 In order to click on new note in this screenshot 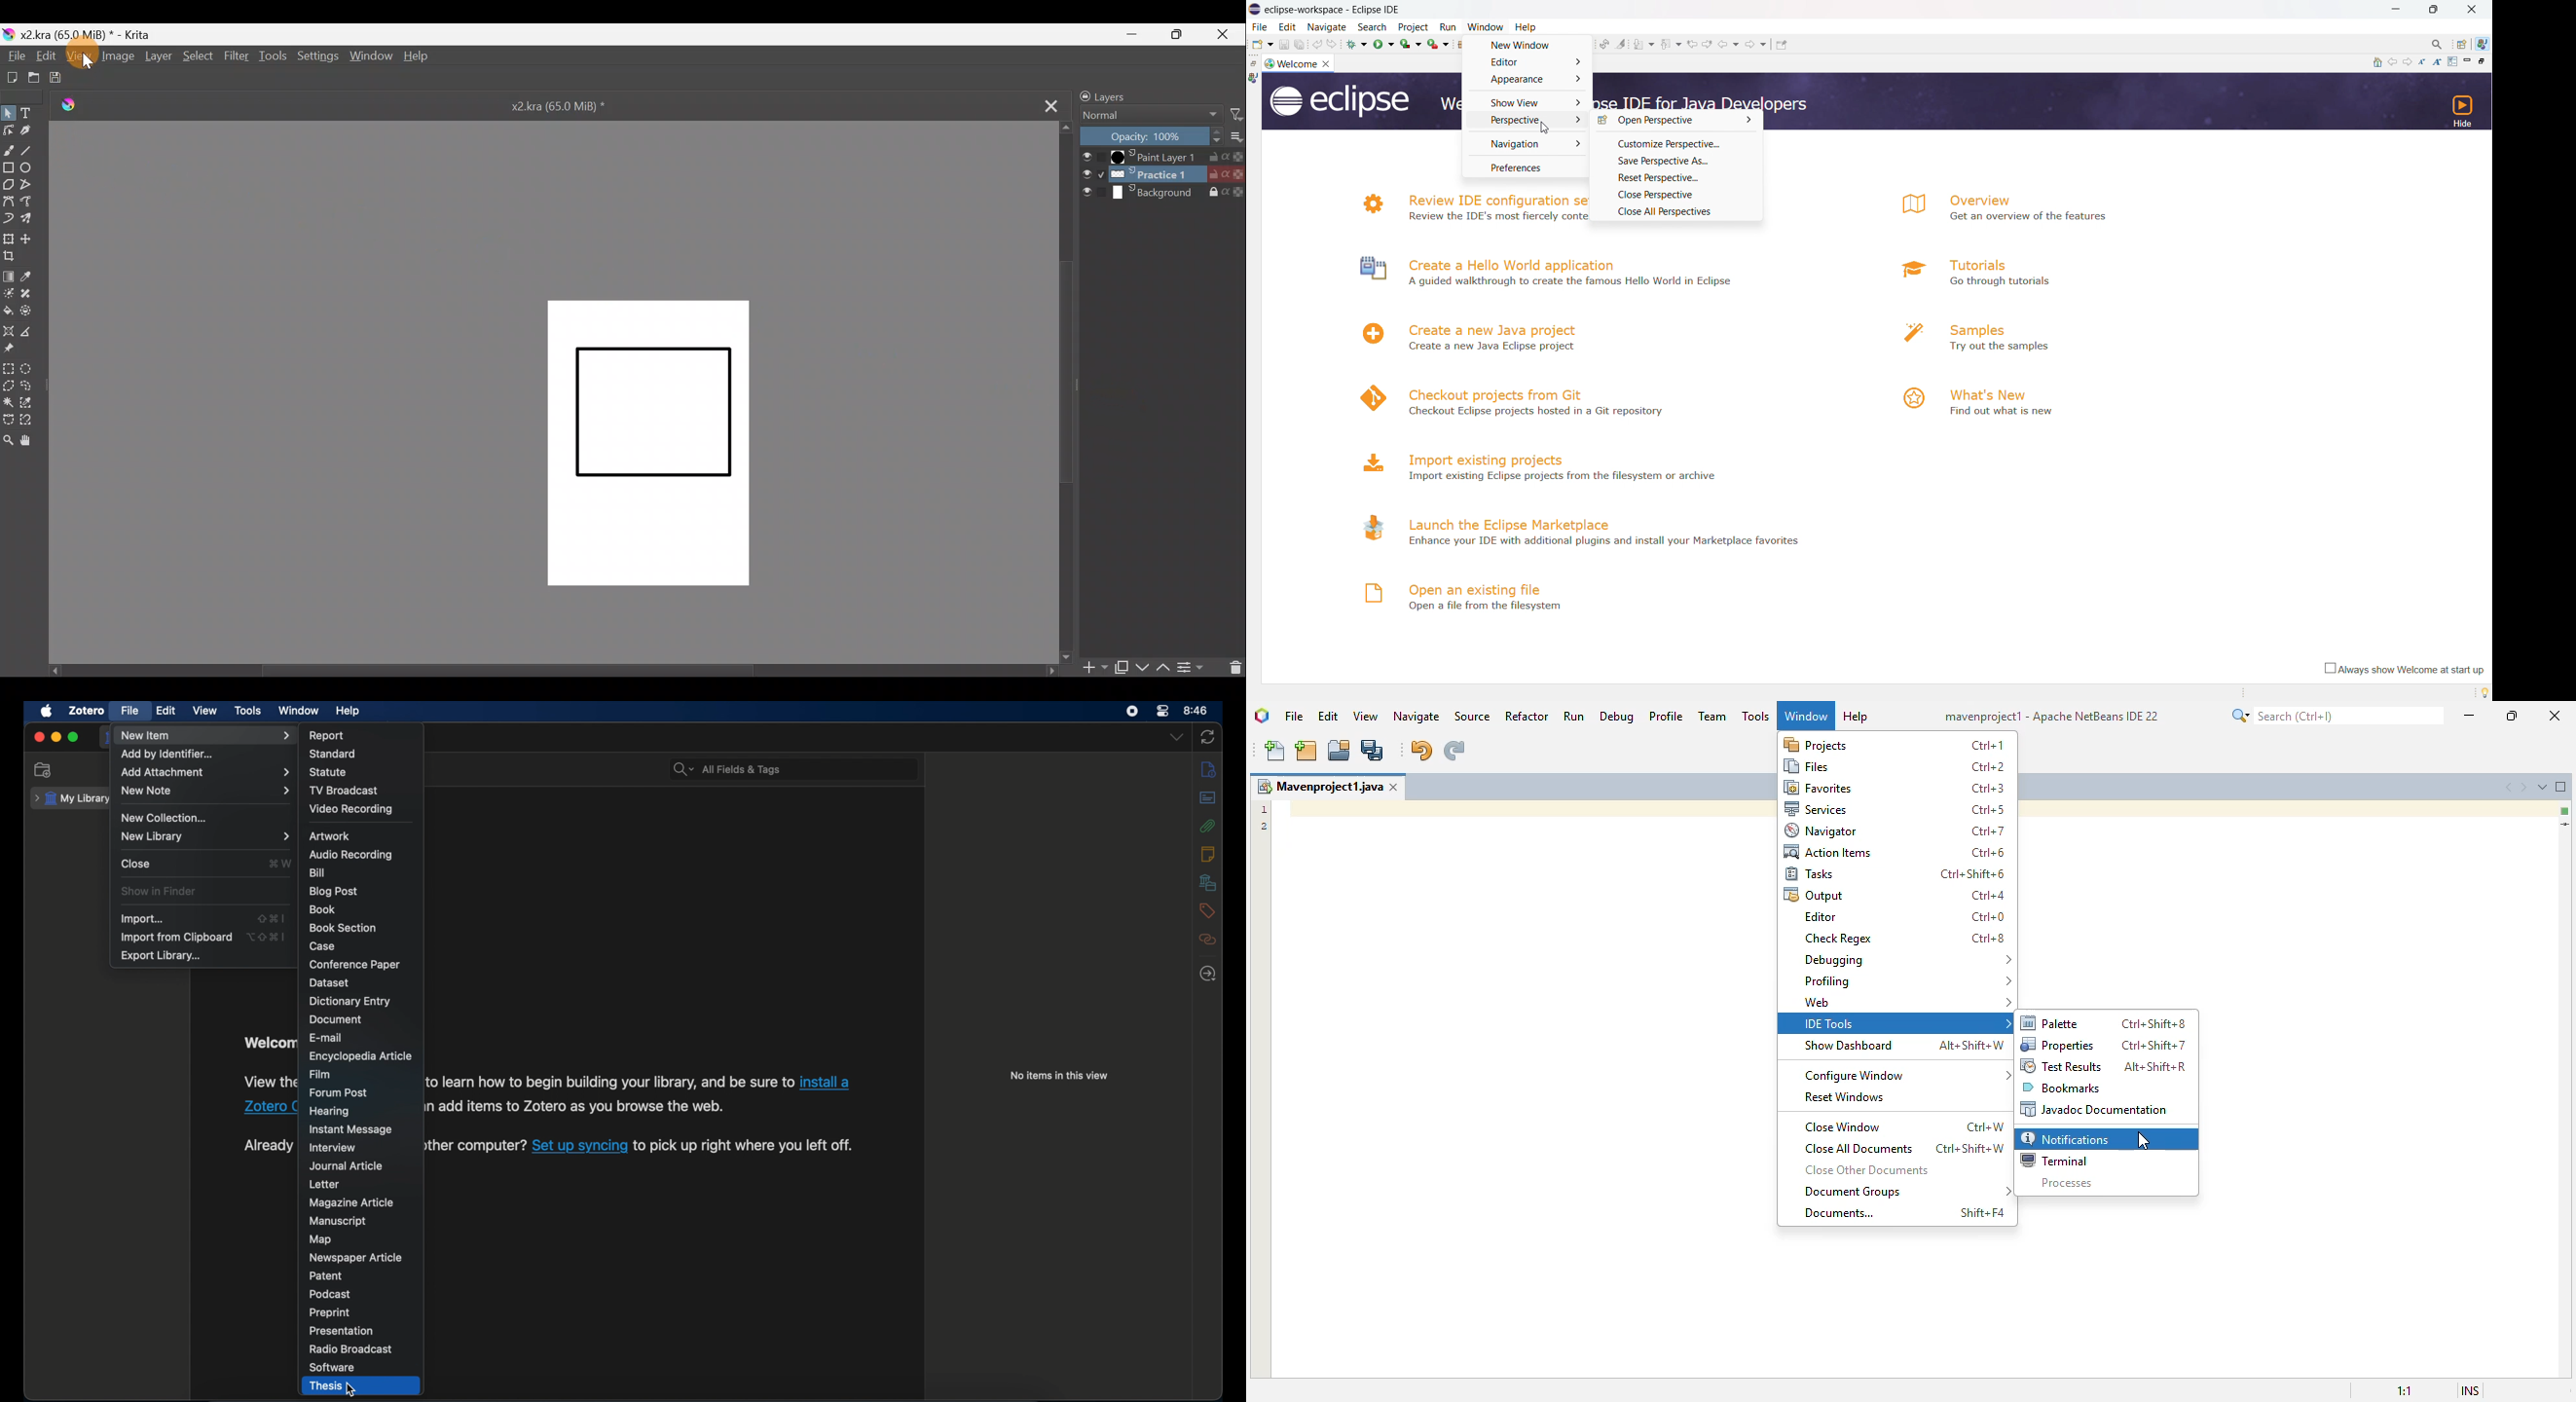, I will do `click(204, 791)`.